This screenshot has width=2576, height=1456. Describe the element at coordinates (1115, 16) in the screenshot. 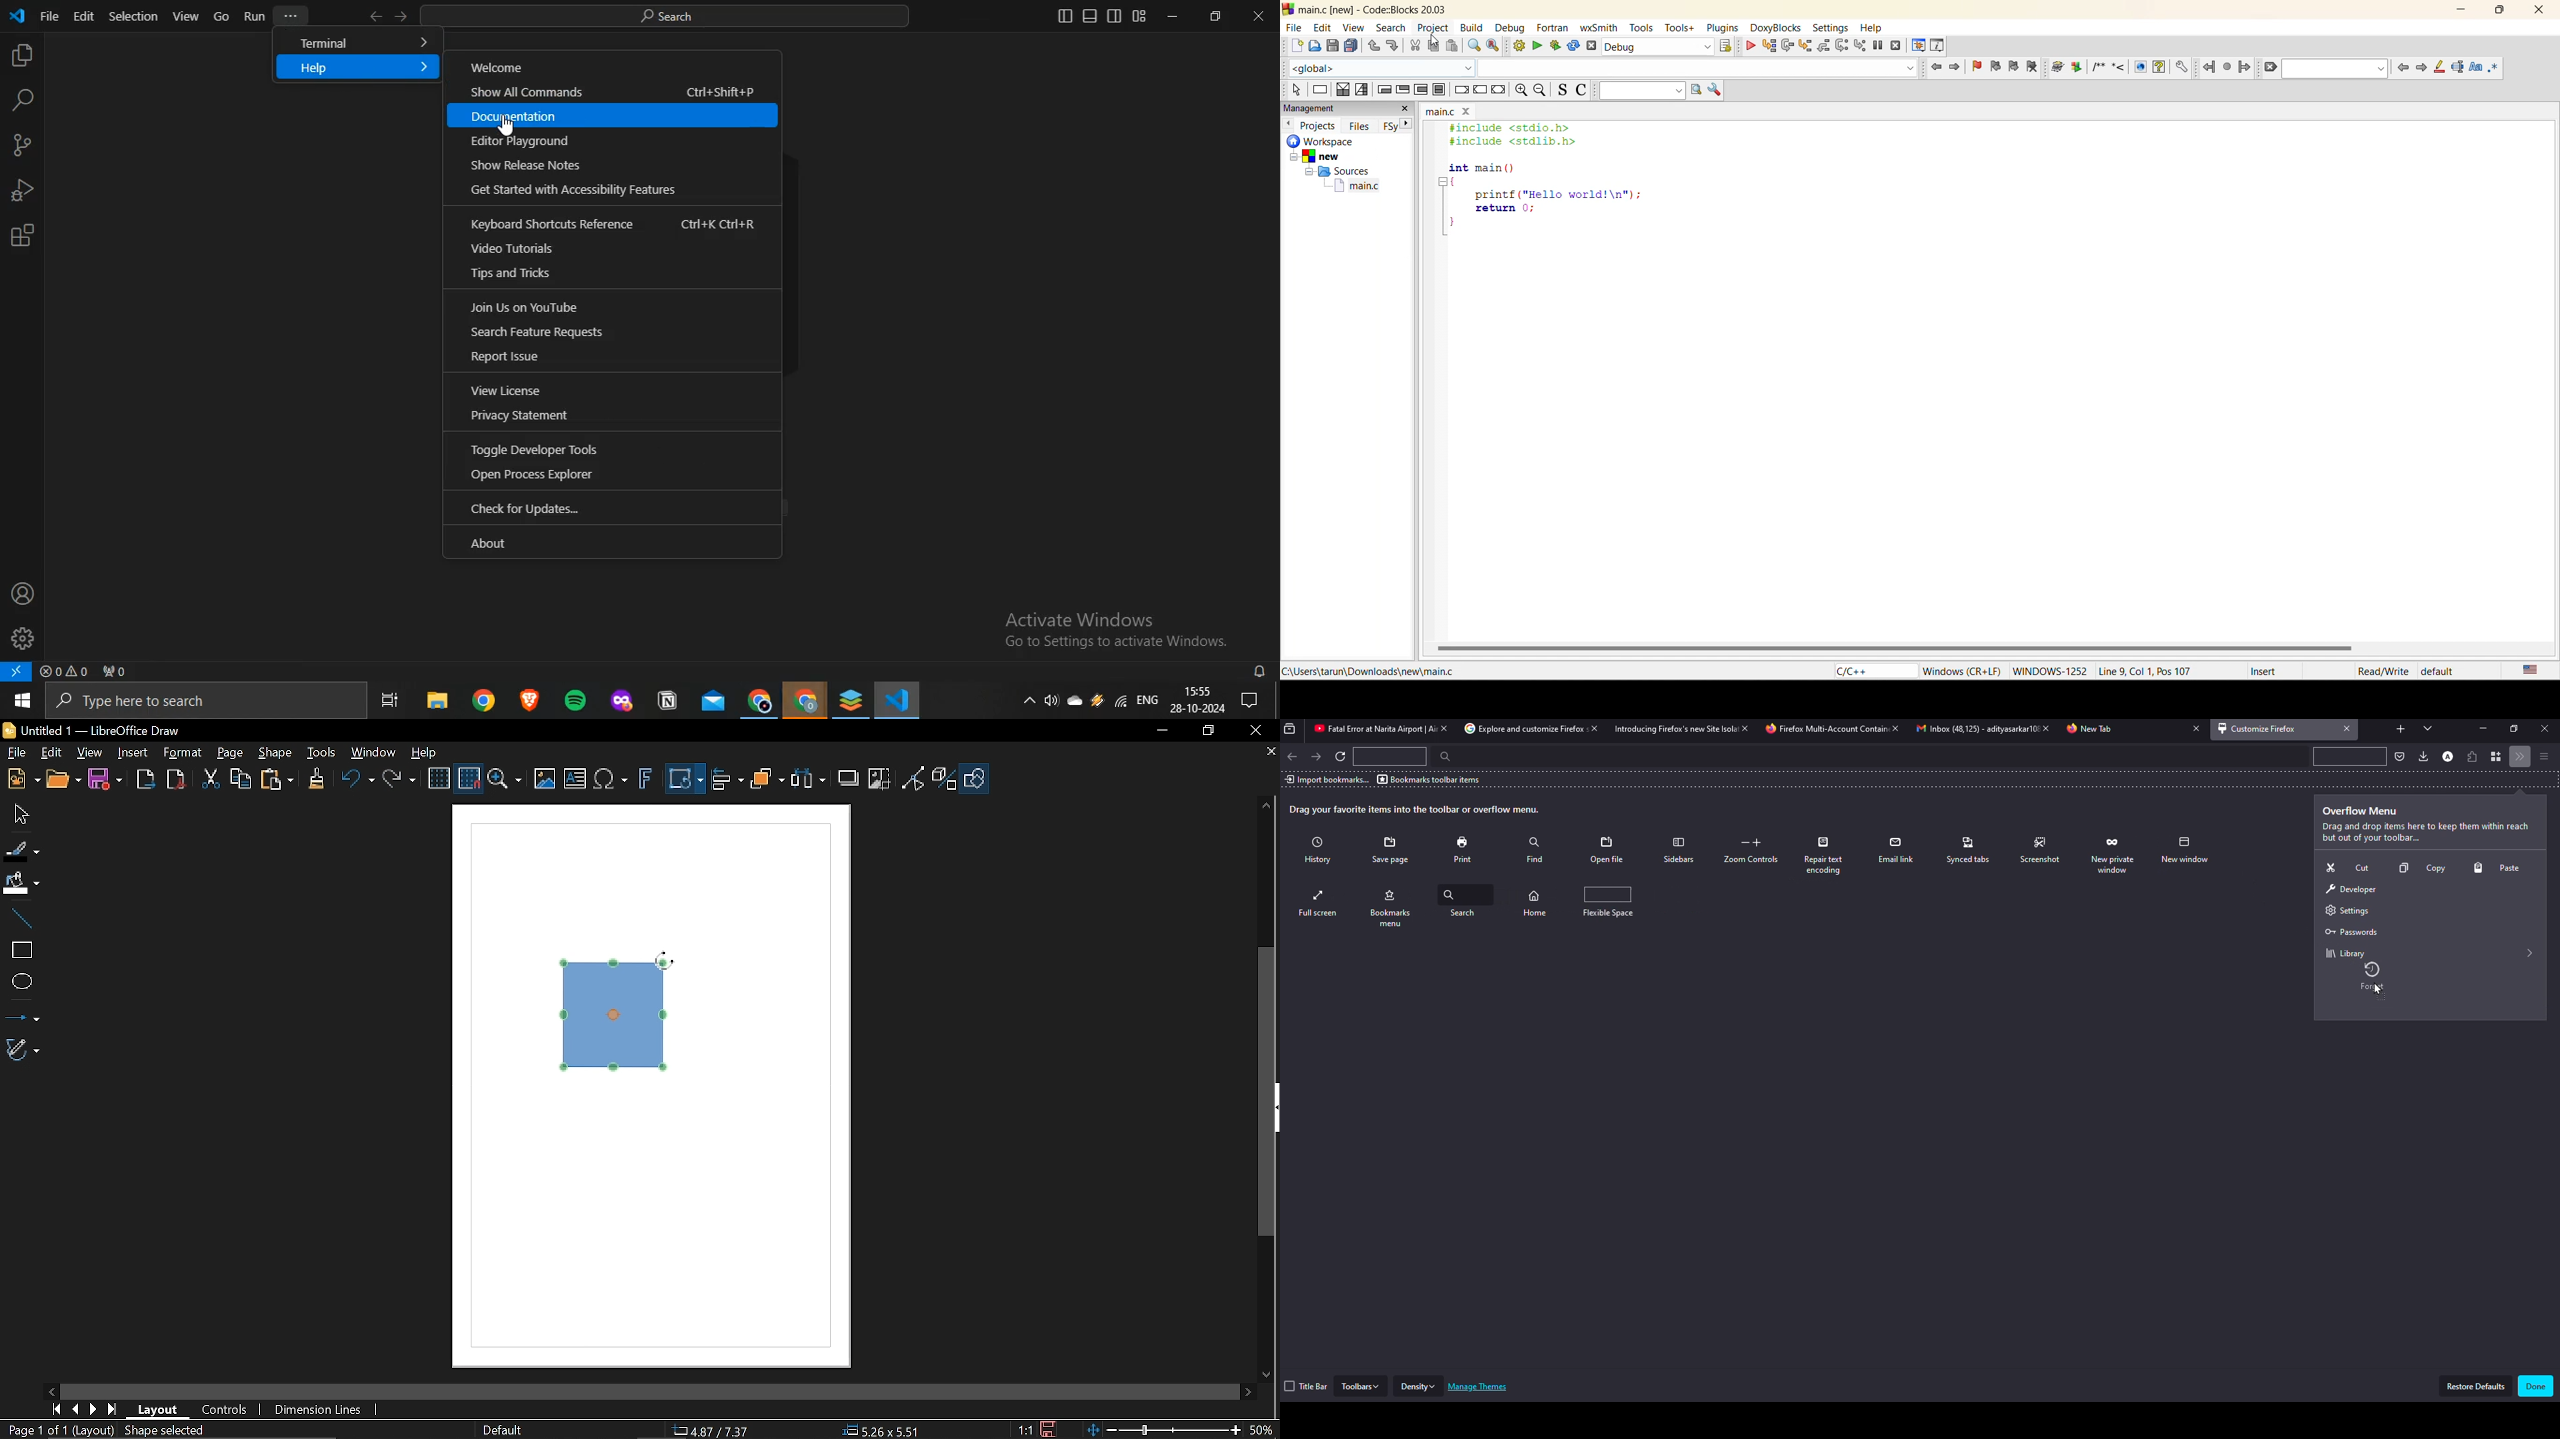

I see `toggle secondary sidebar` at that location.